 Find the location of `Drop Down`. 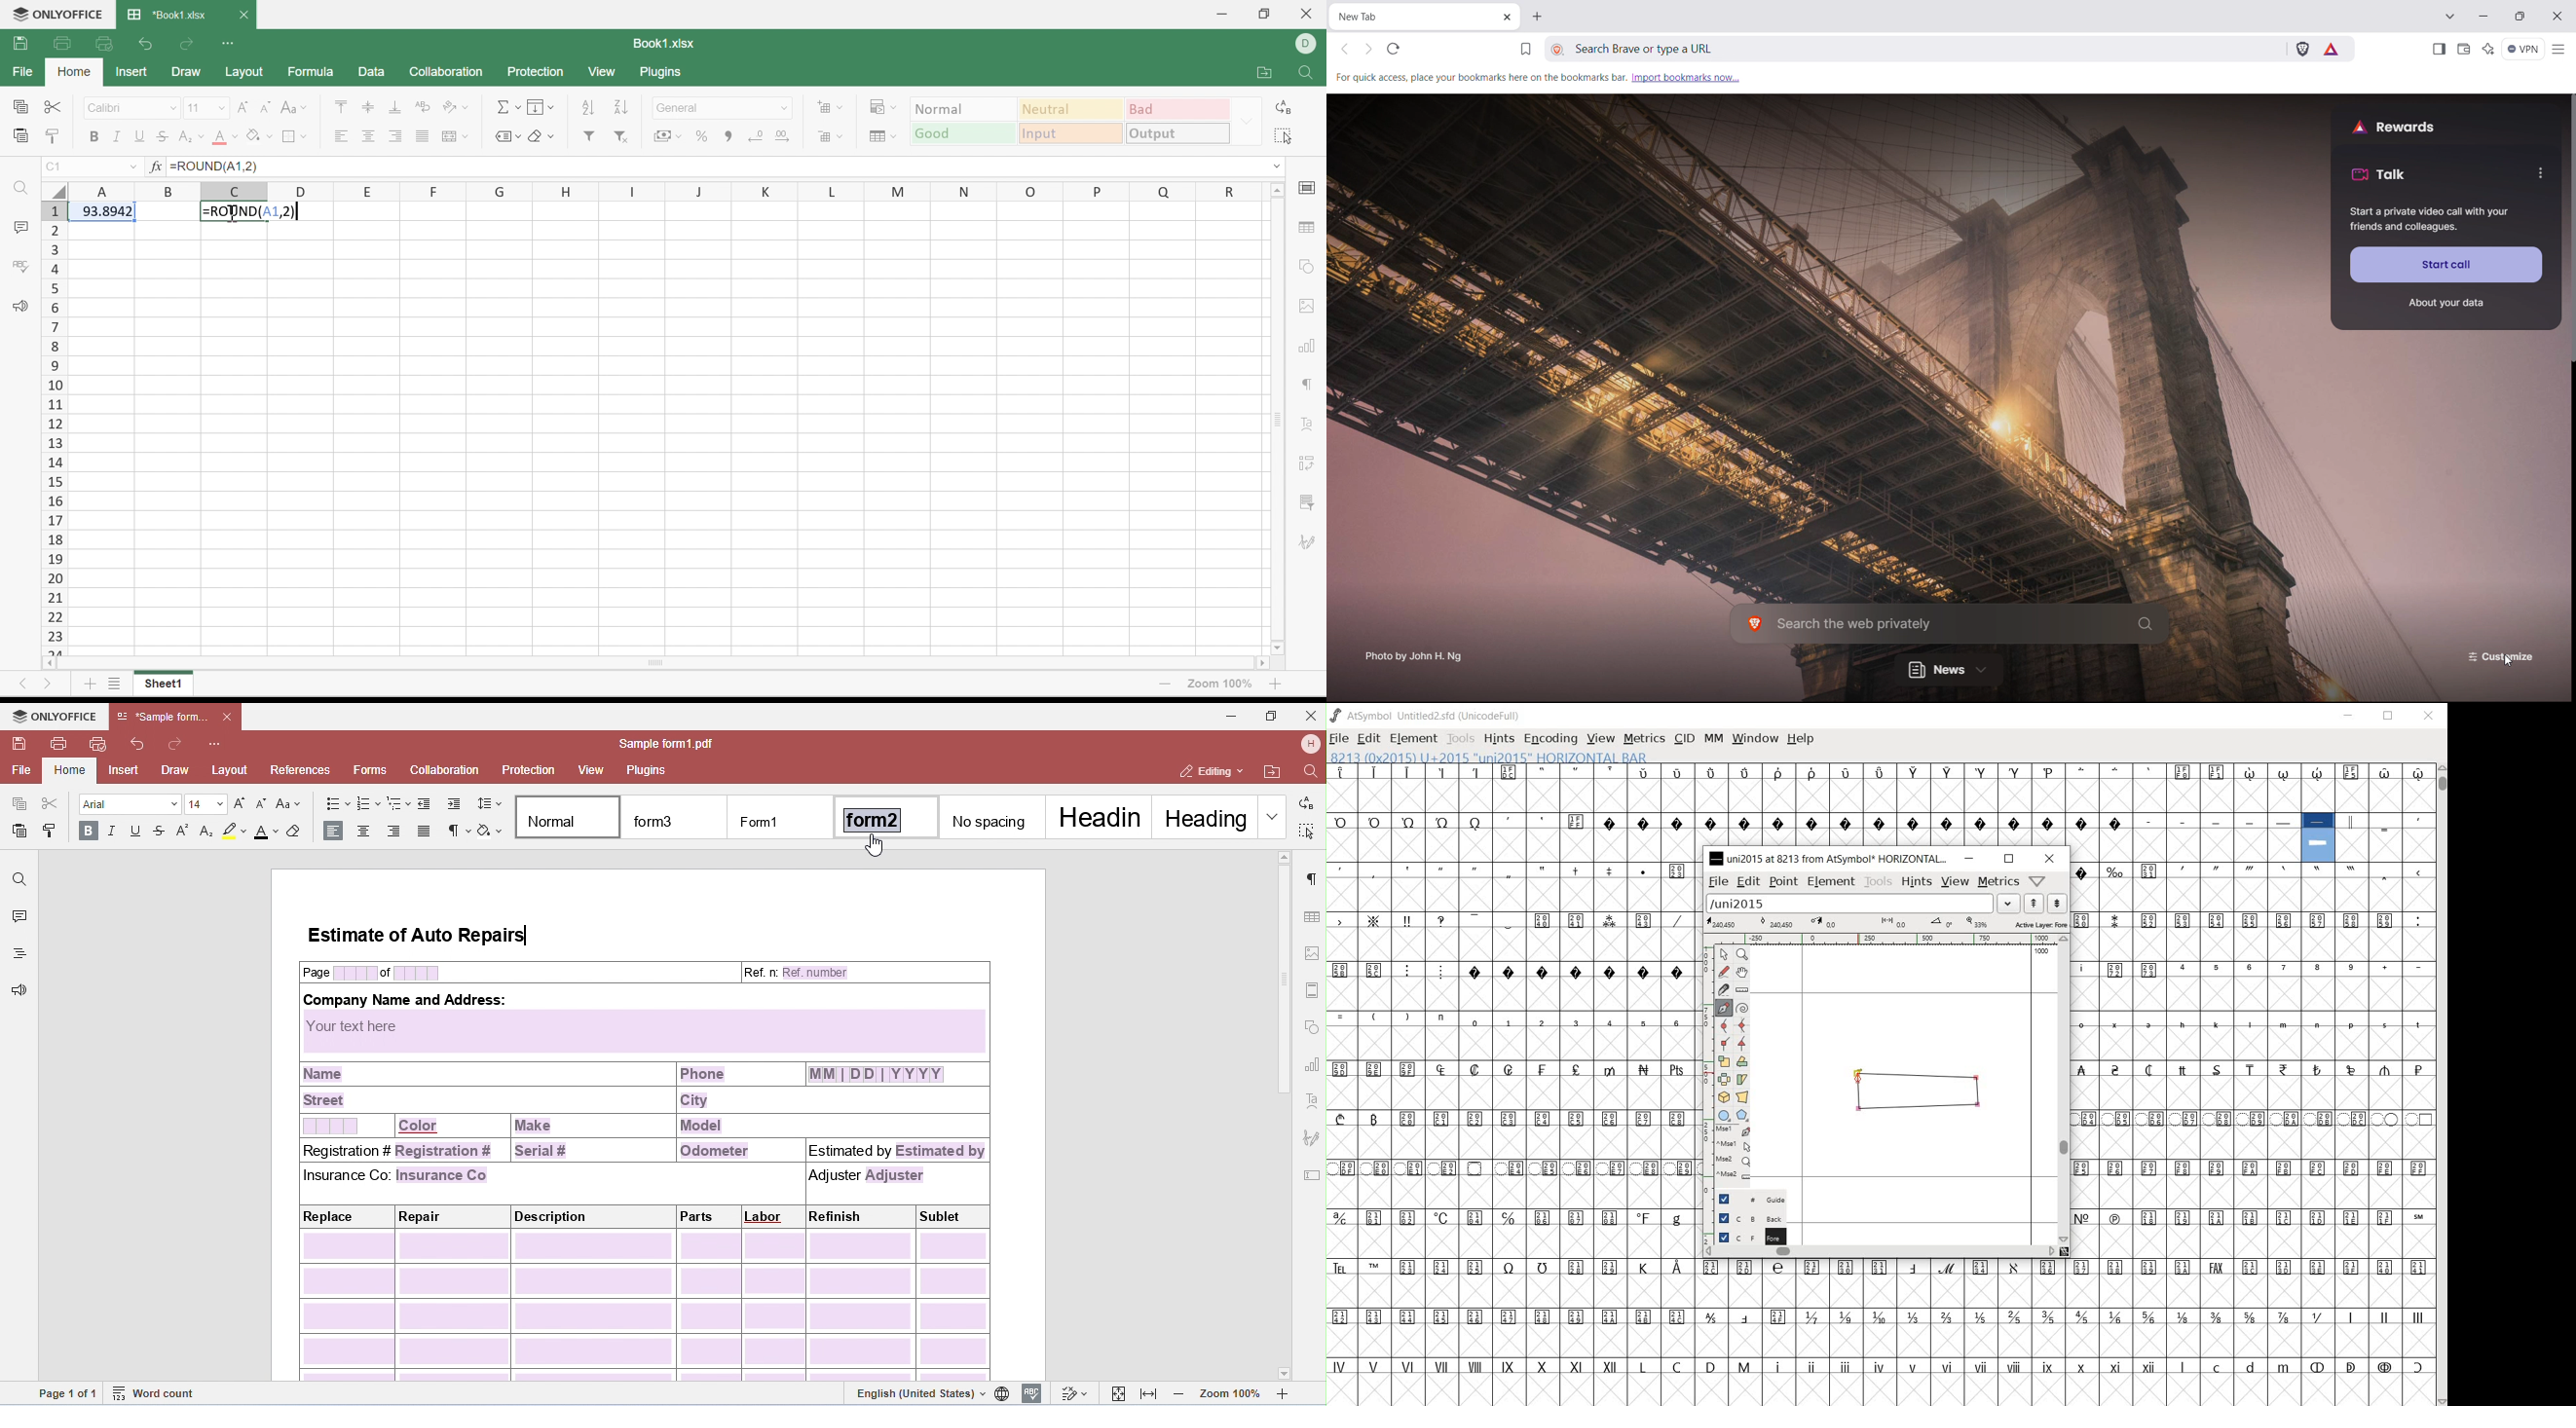

Drop Down is located at coordinates (783, 106).